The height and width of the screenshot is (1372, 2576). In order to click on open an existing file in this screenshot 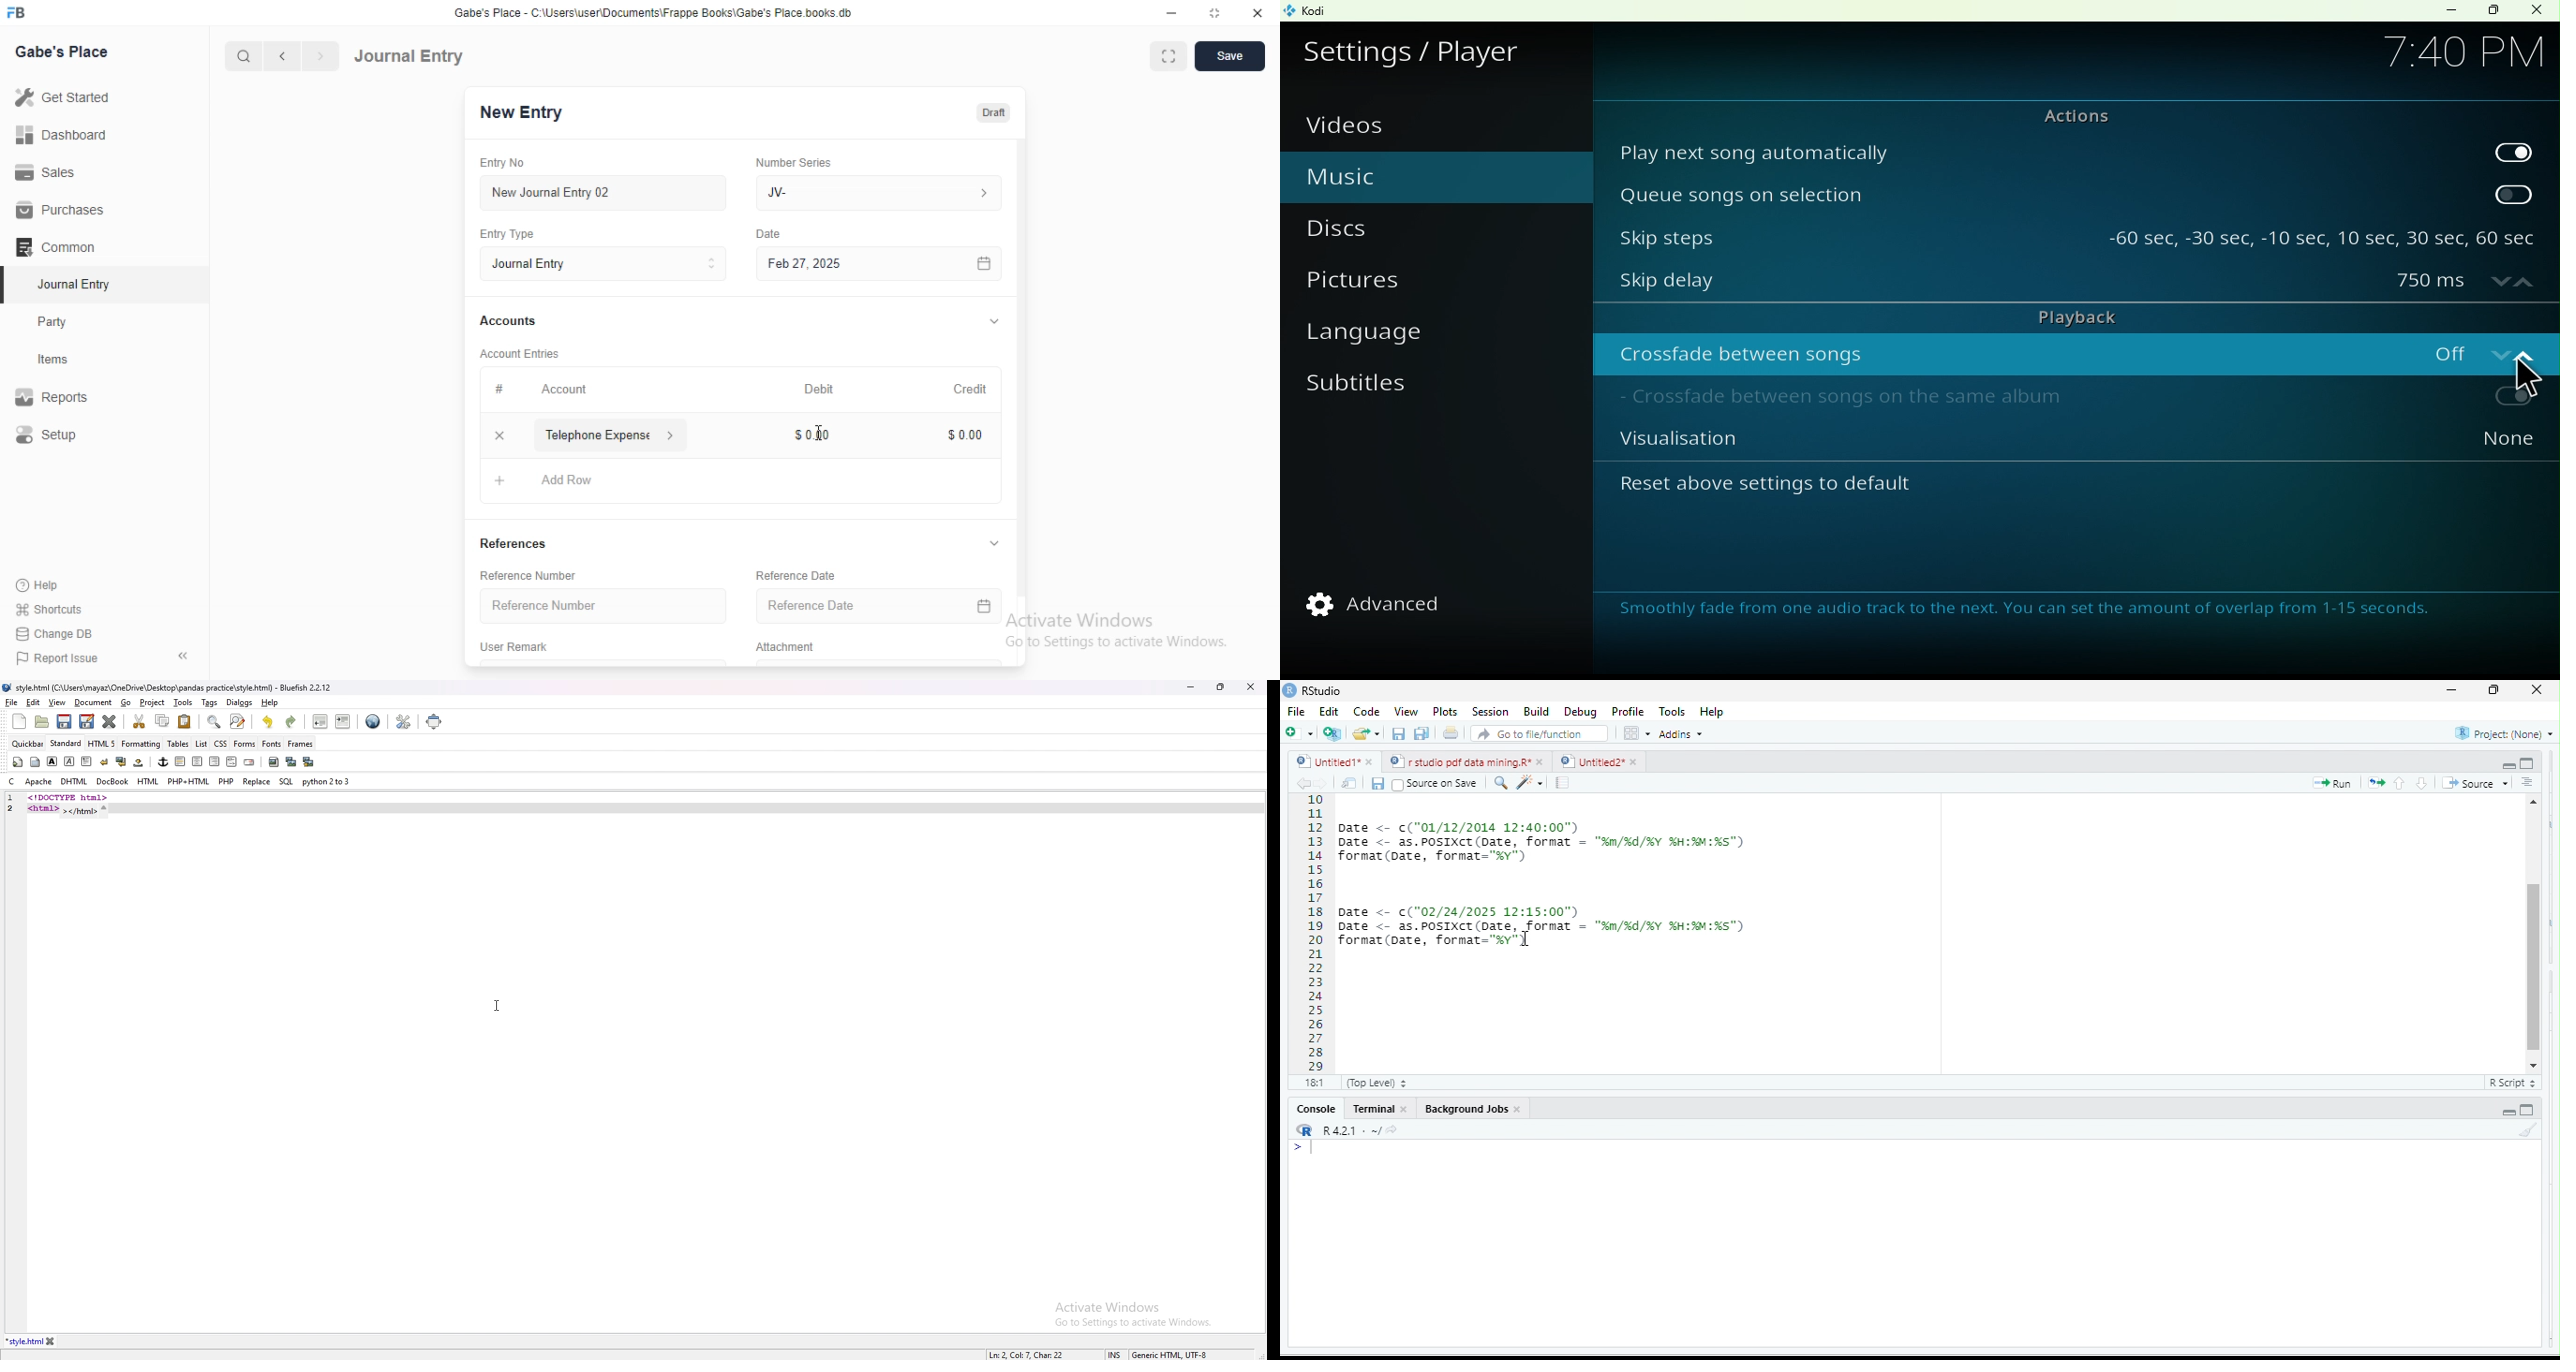, I will do `click(1367, 733)`.